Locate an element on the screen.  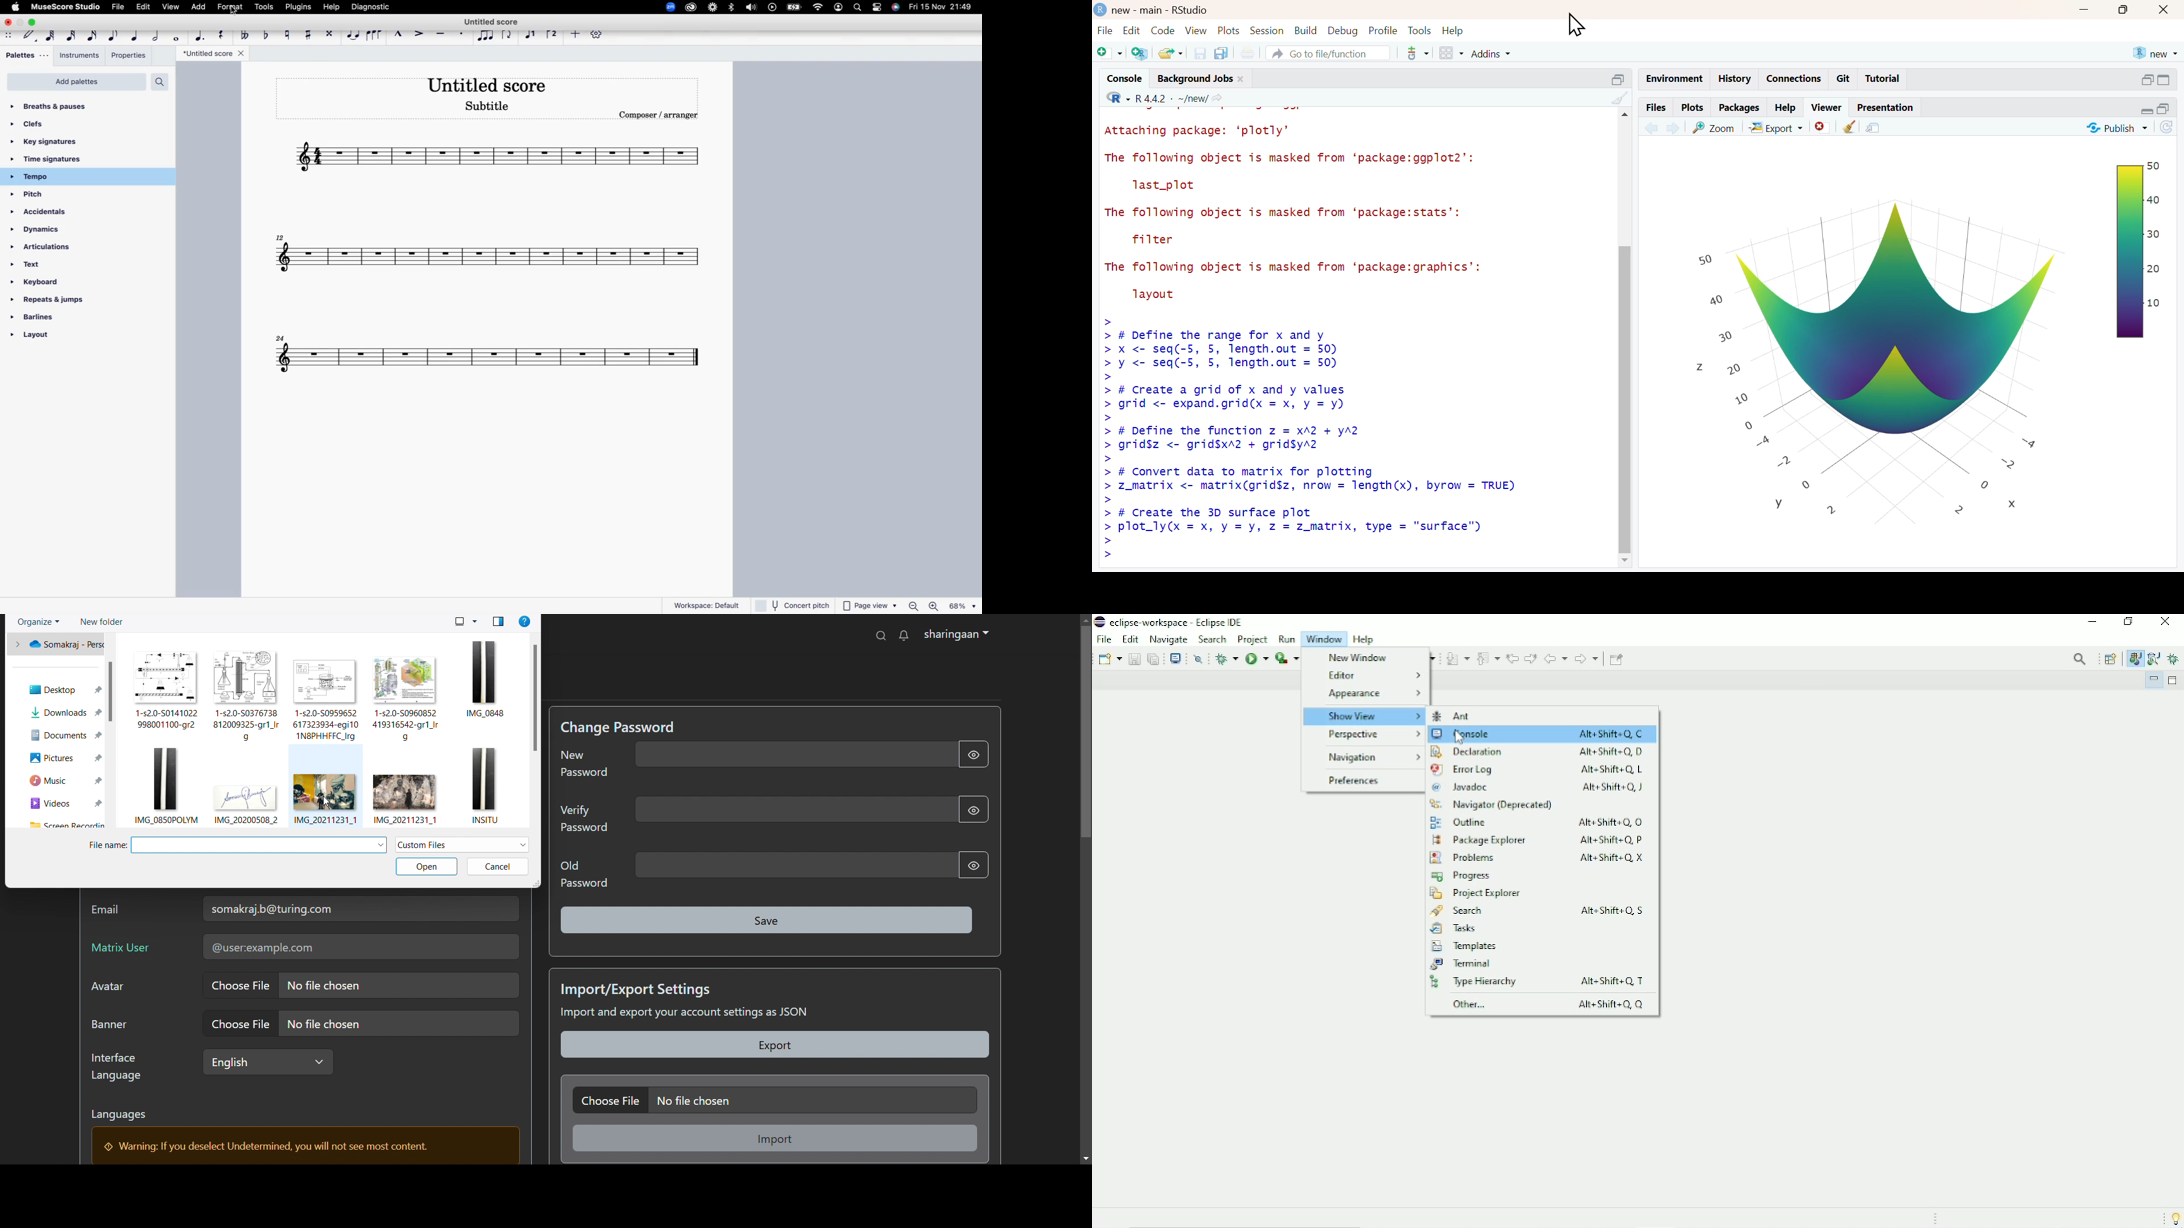
battery is located at coordinates (795, 7).